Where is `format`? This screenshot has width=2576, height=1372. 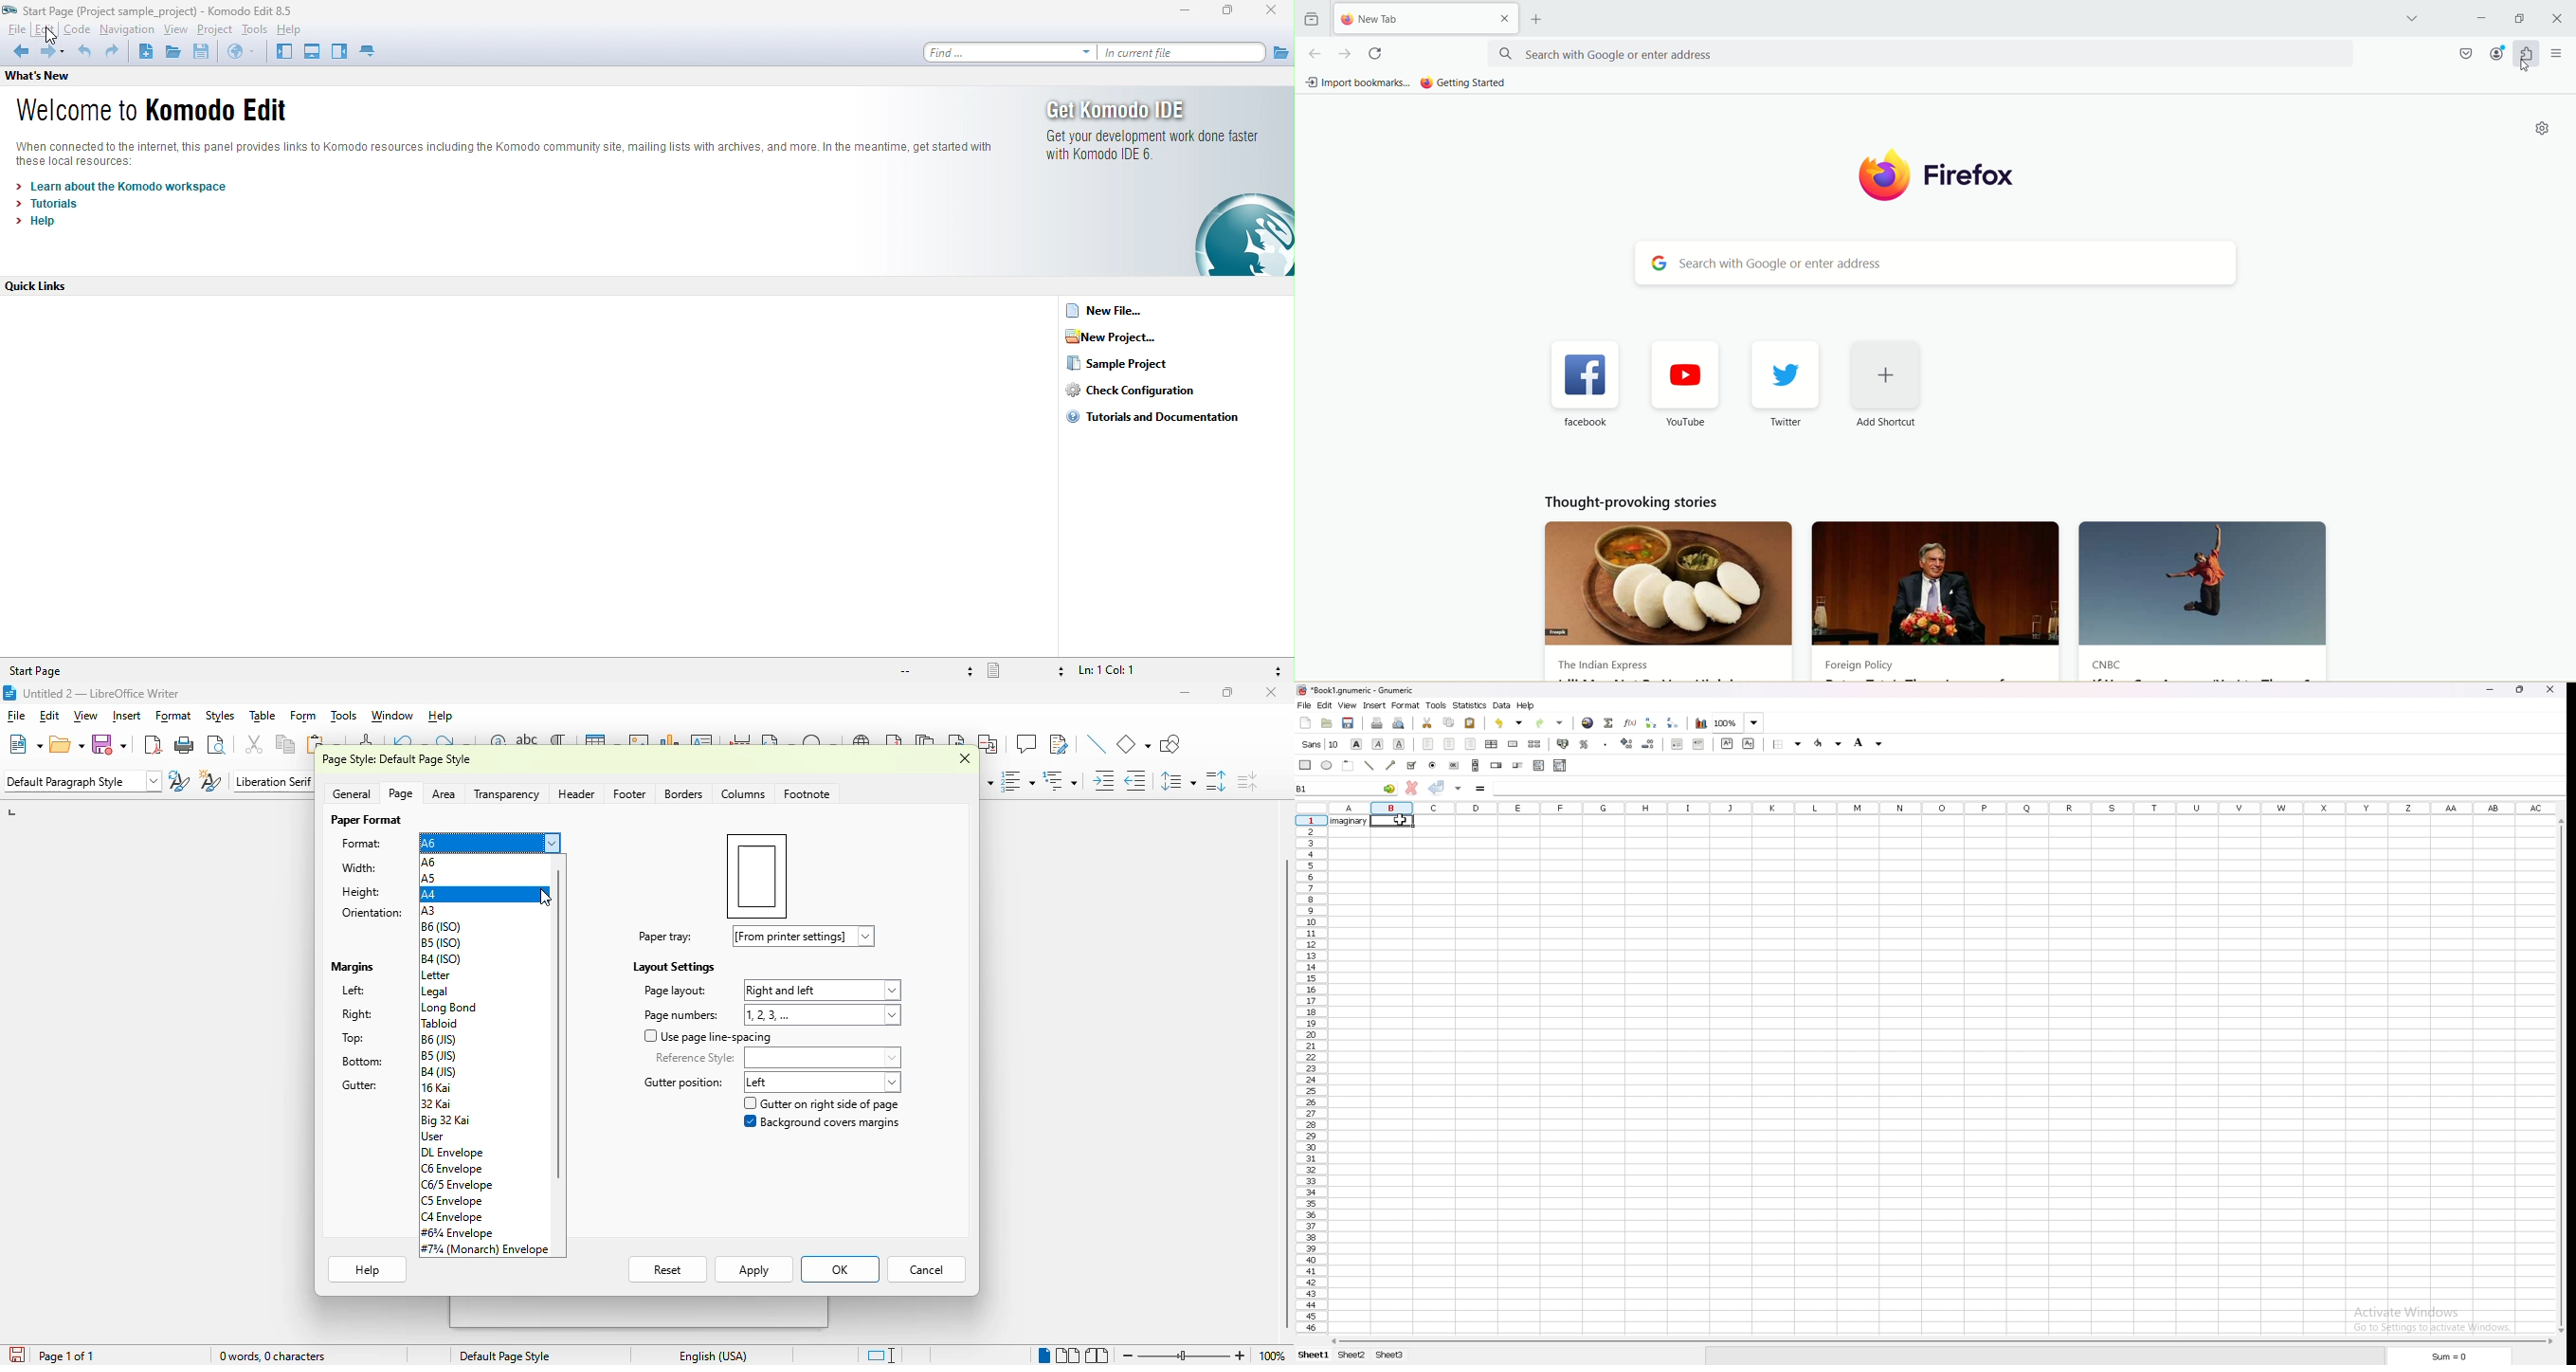 format is located at coordinates (174, 715).